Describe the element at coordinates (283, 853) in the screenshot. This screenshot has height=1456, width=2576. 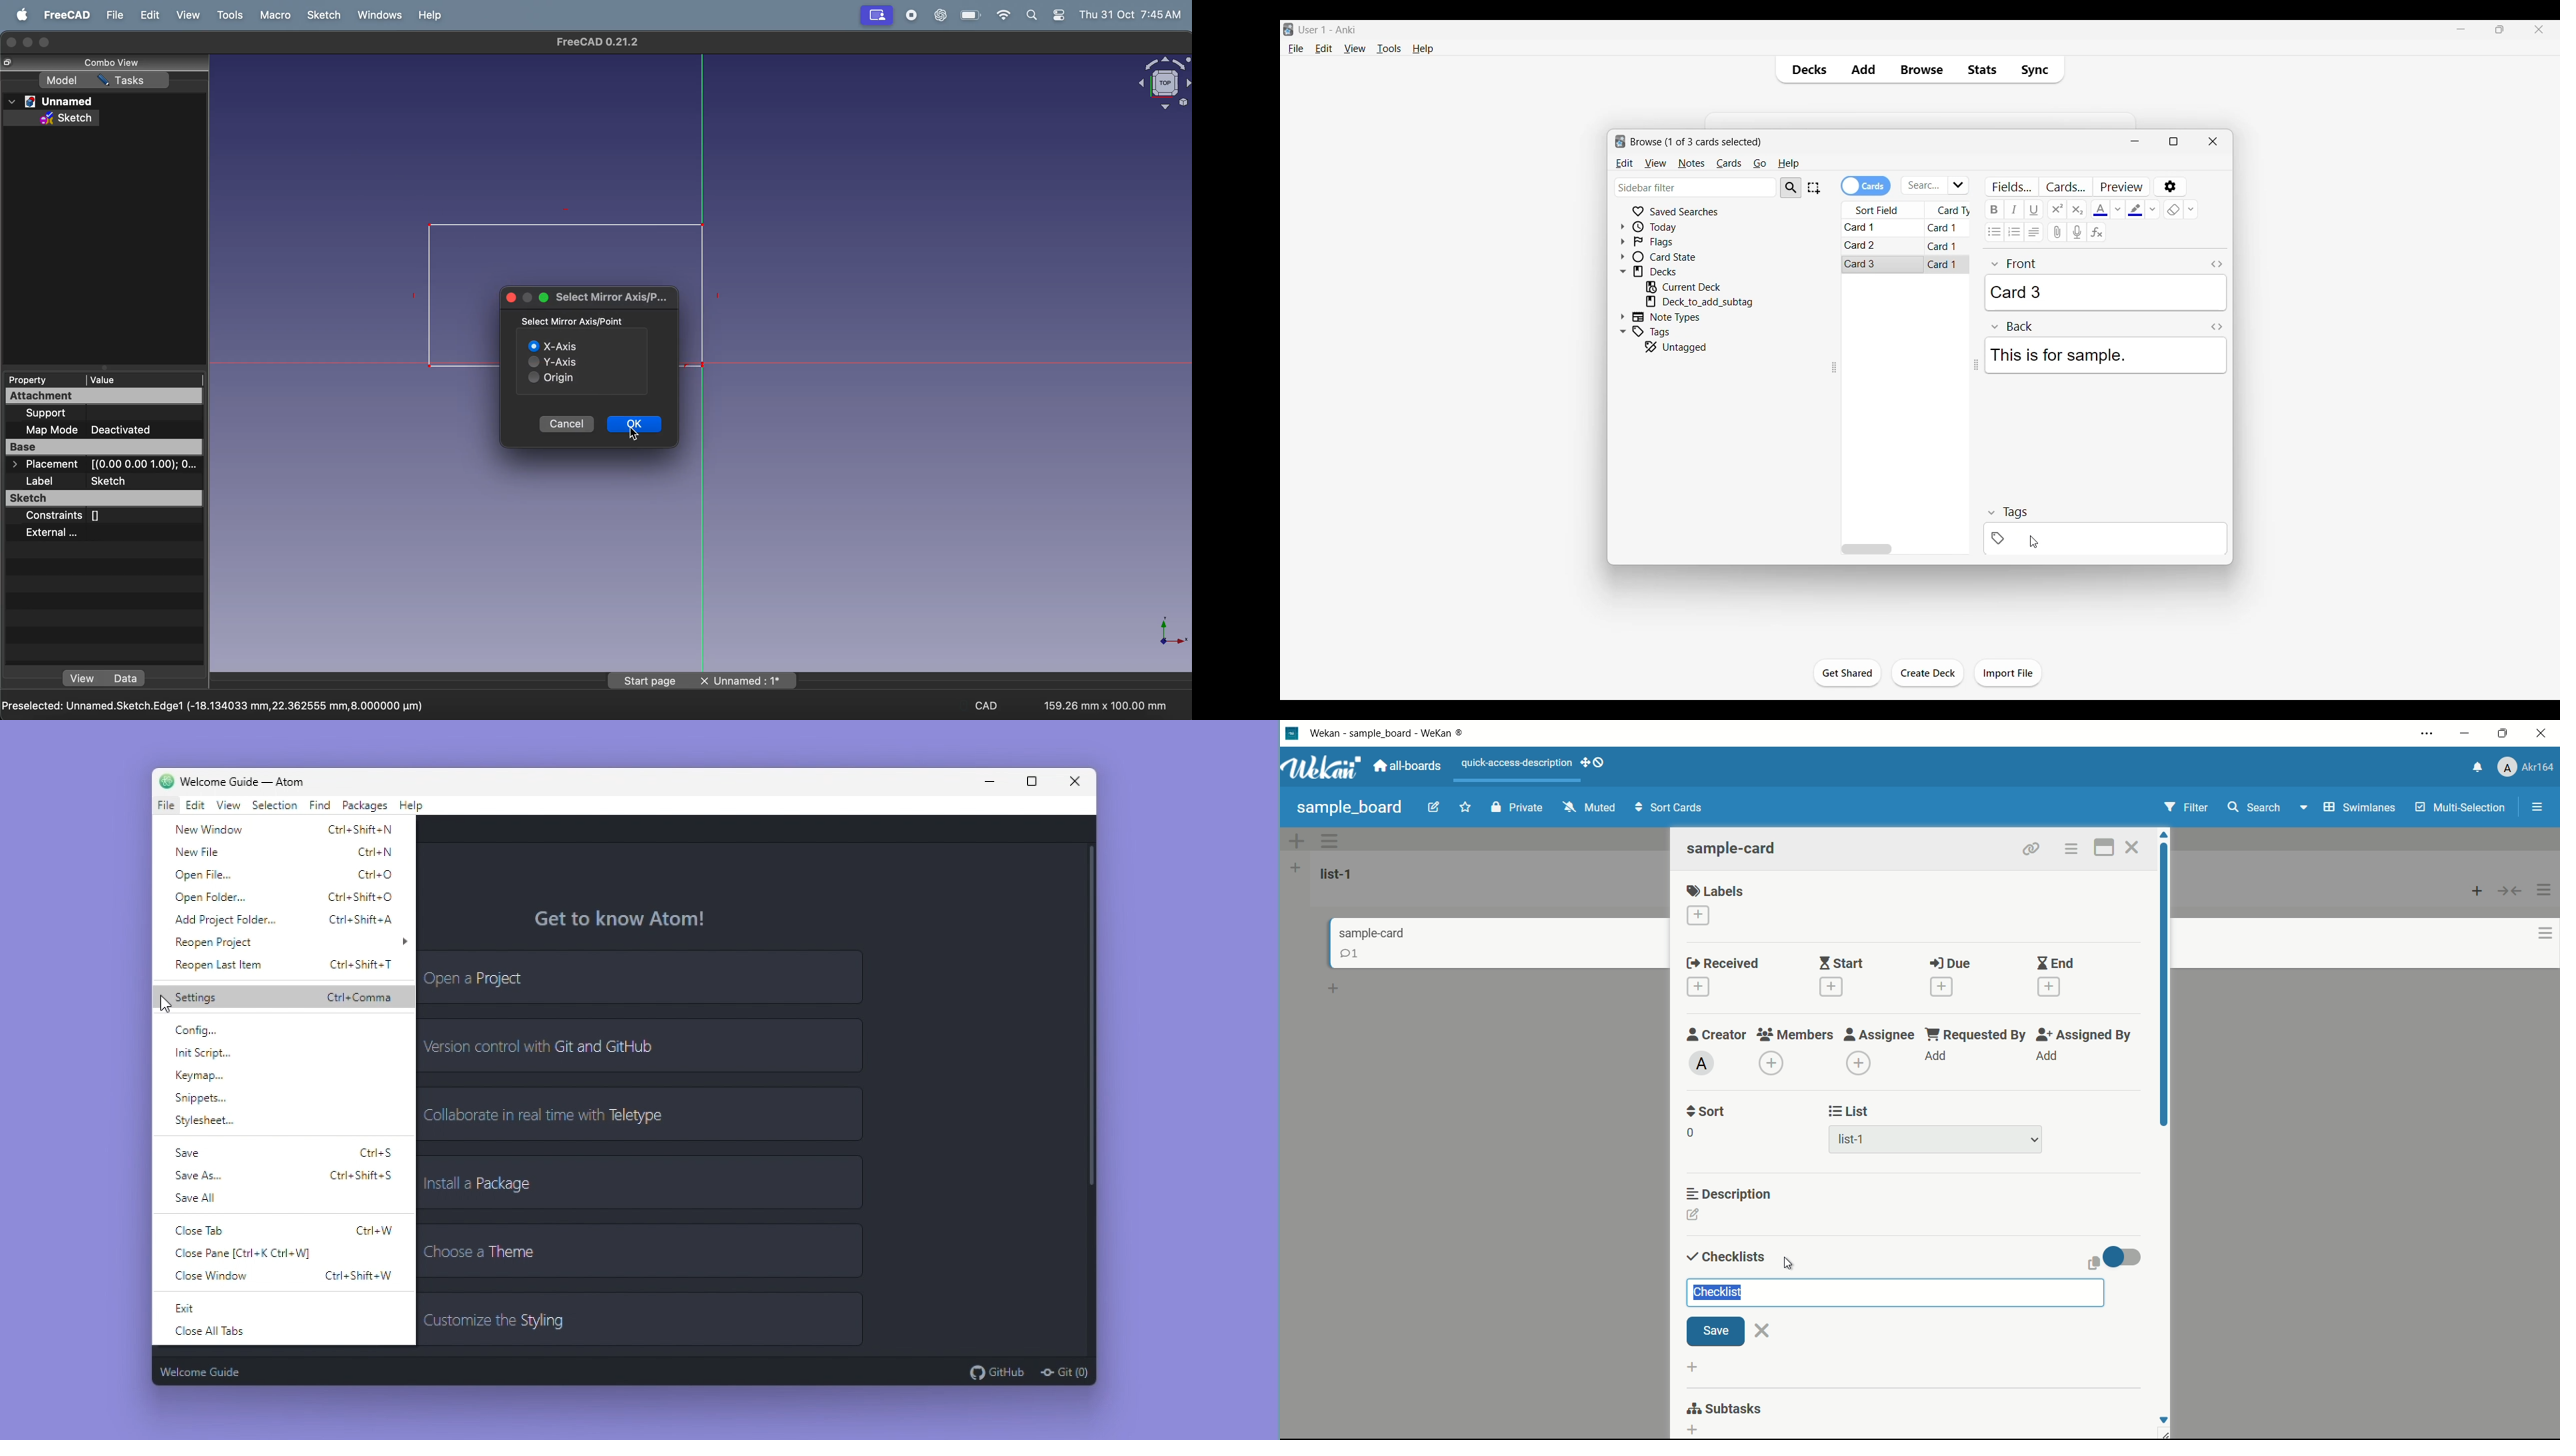
I see `New file Ctrl+N` at that location.